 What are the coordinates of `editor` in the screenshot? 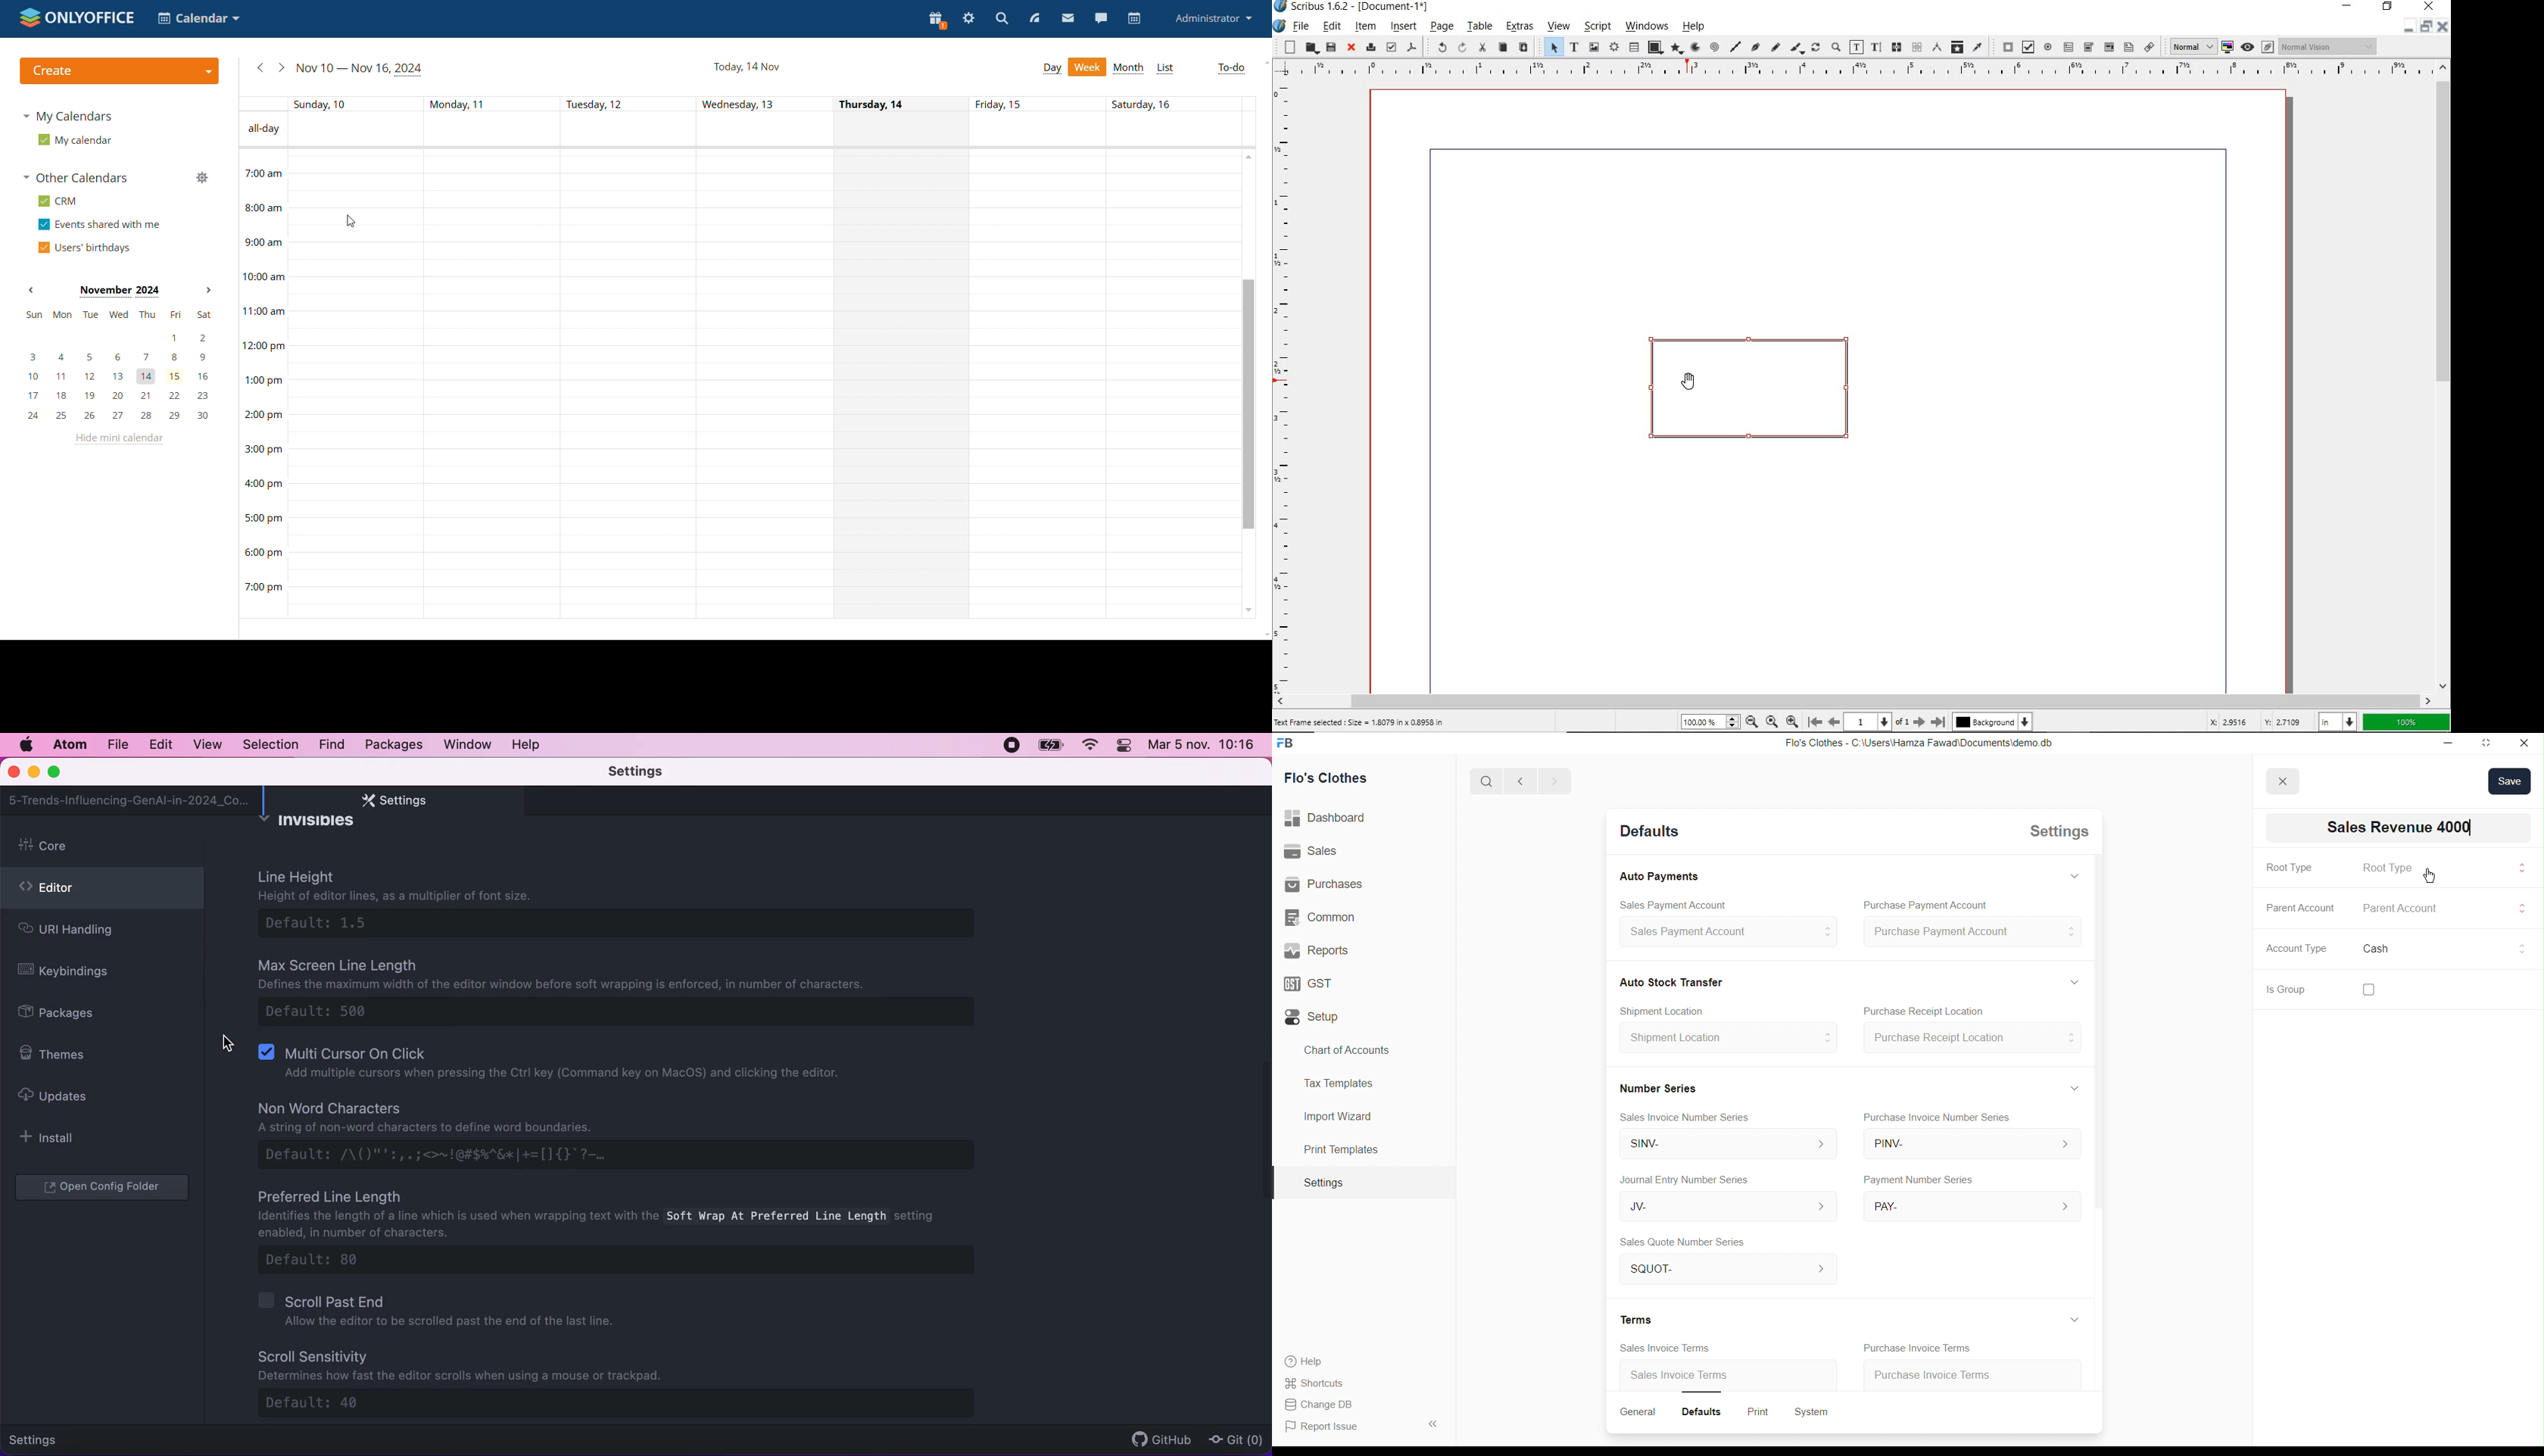 It's located at (102, 891).